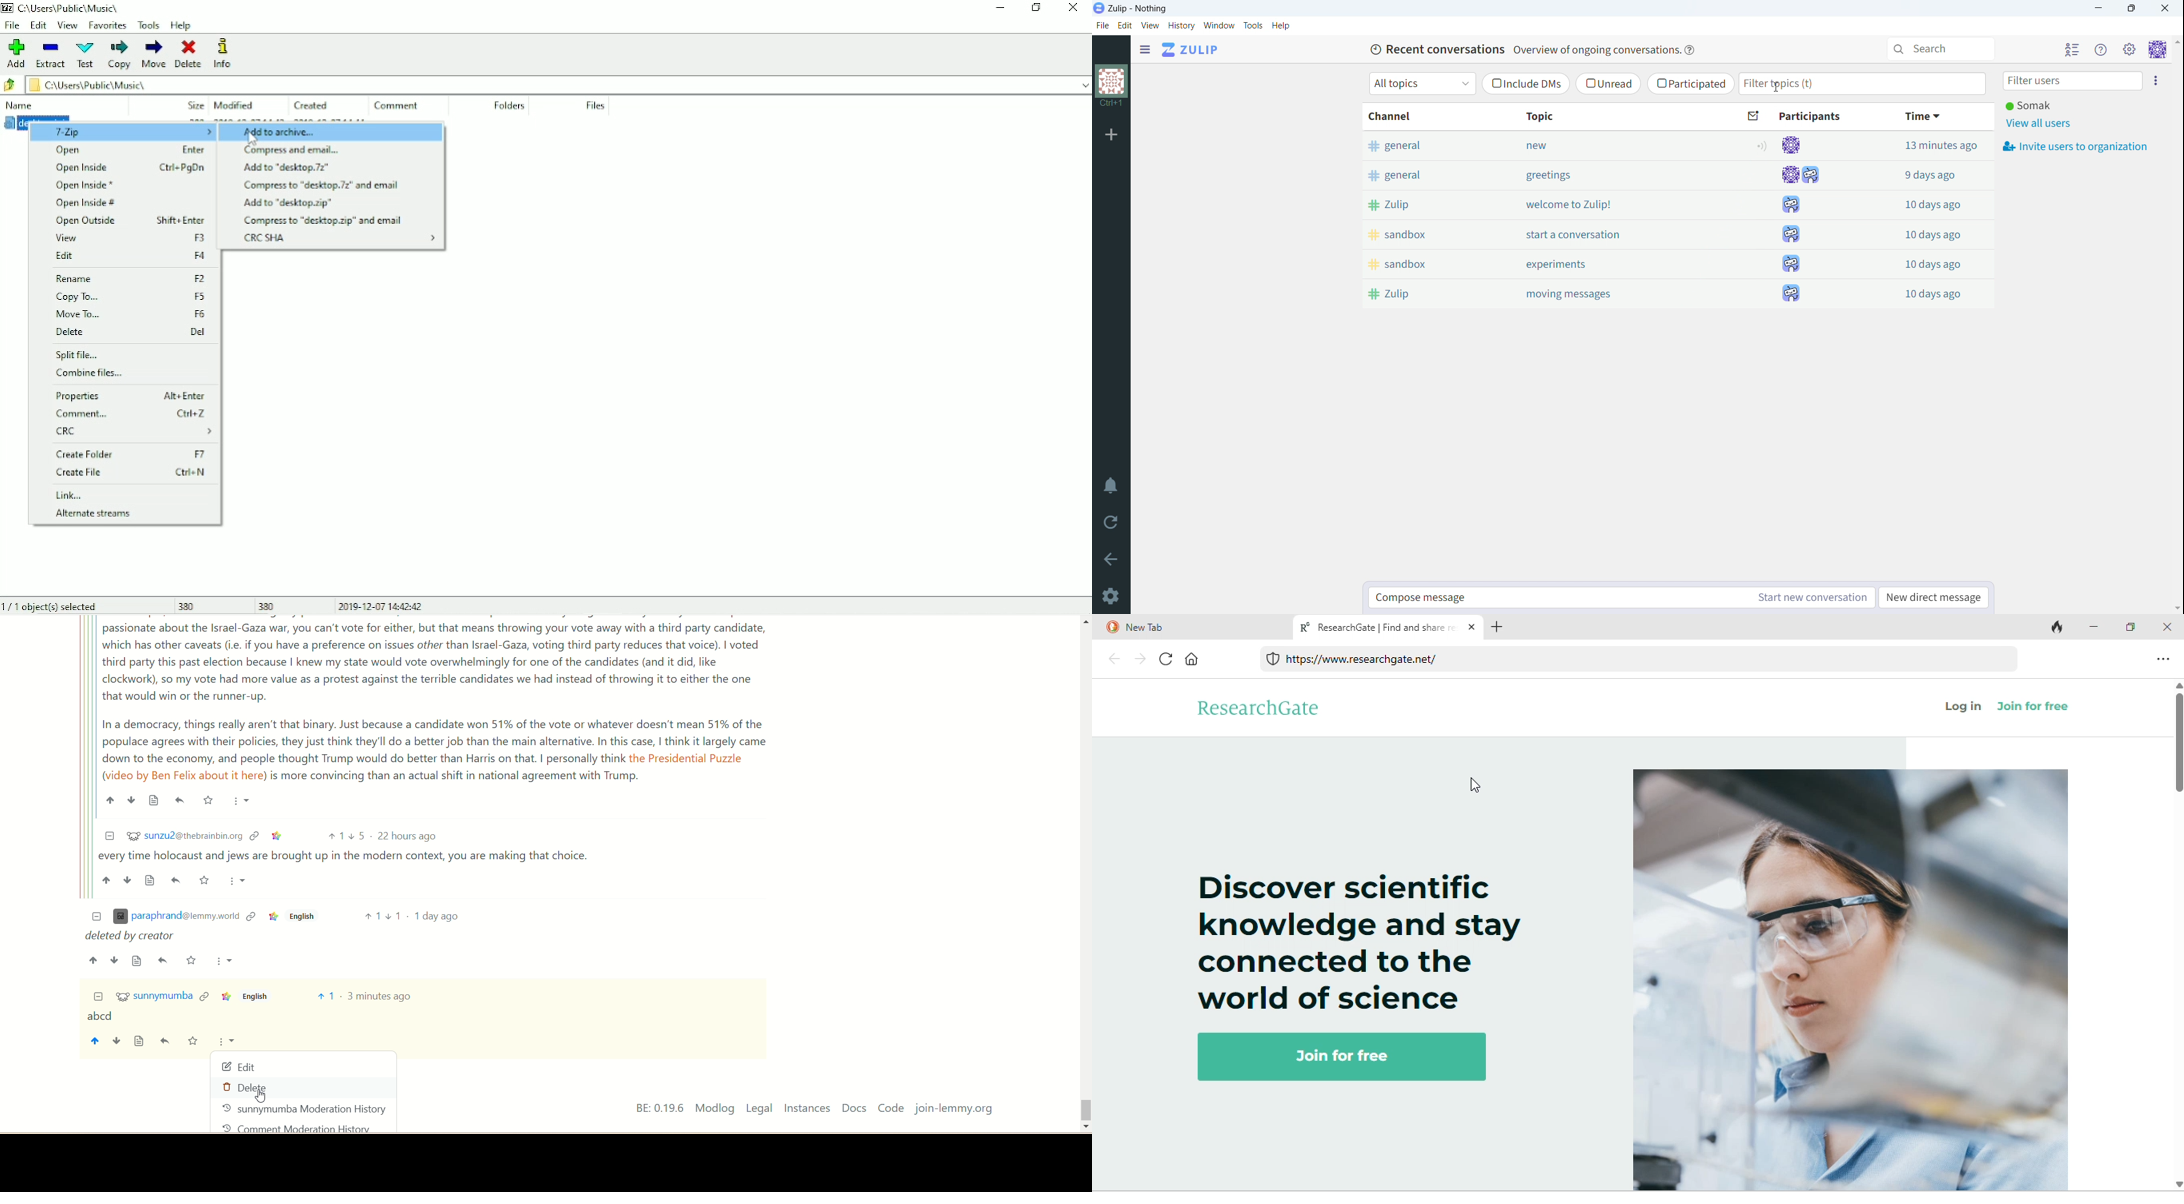  Describe the element at coordinates (278, 837) in the screenshot. I see `Link` at that location.